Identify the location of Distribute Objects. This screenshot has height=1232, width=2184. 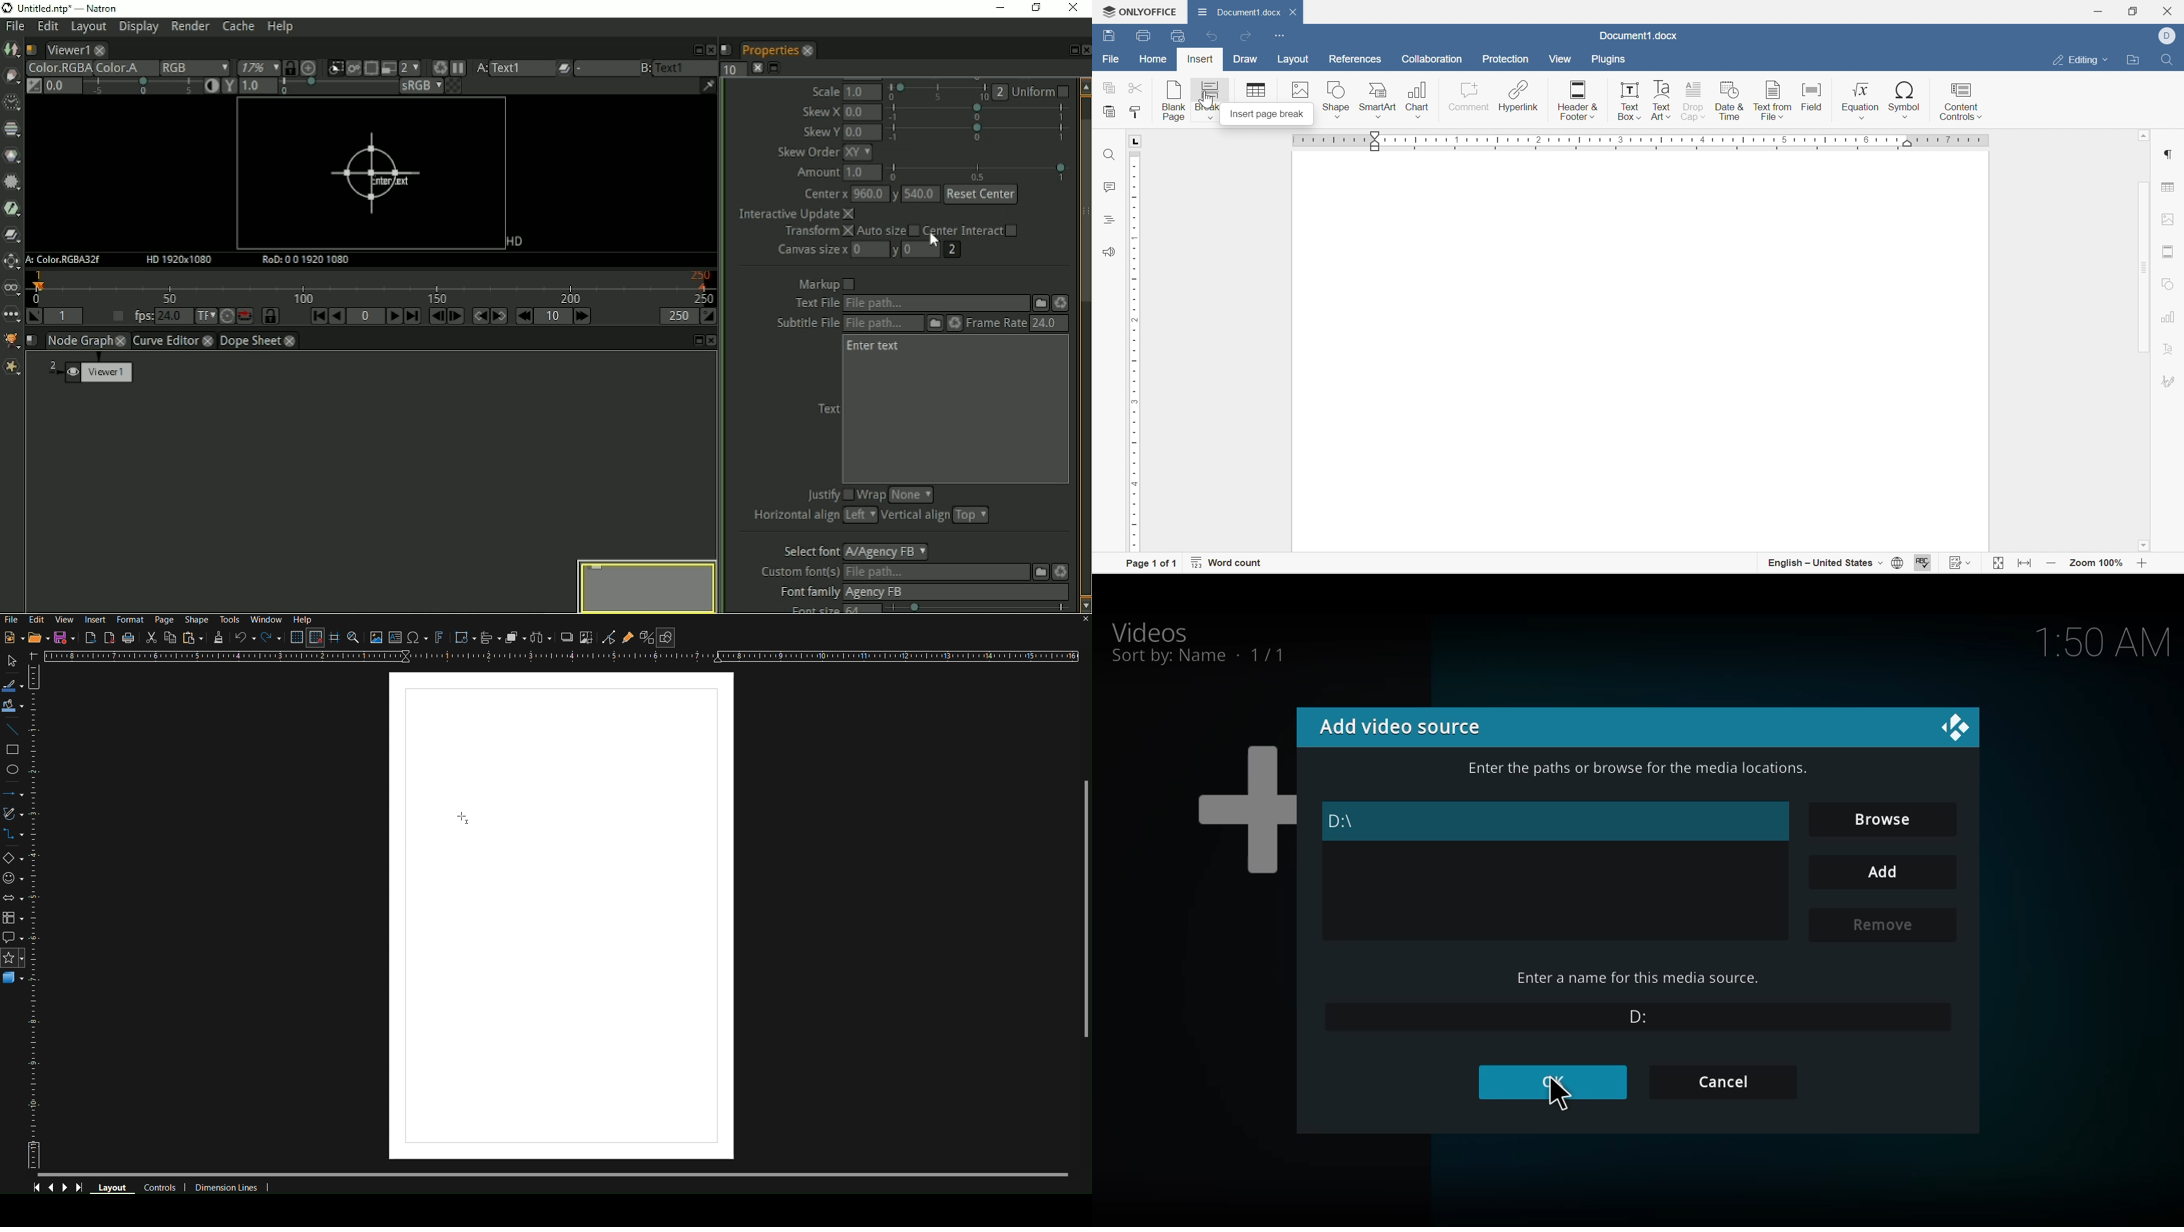
(540, 639).